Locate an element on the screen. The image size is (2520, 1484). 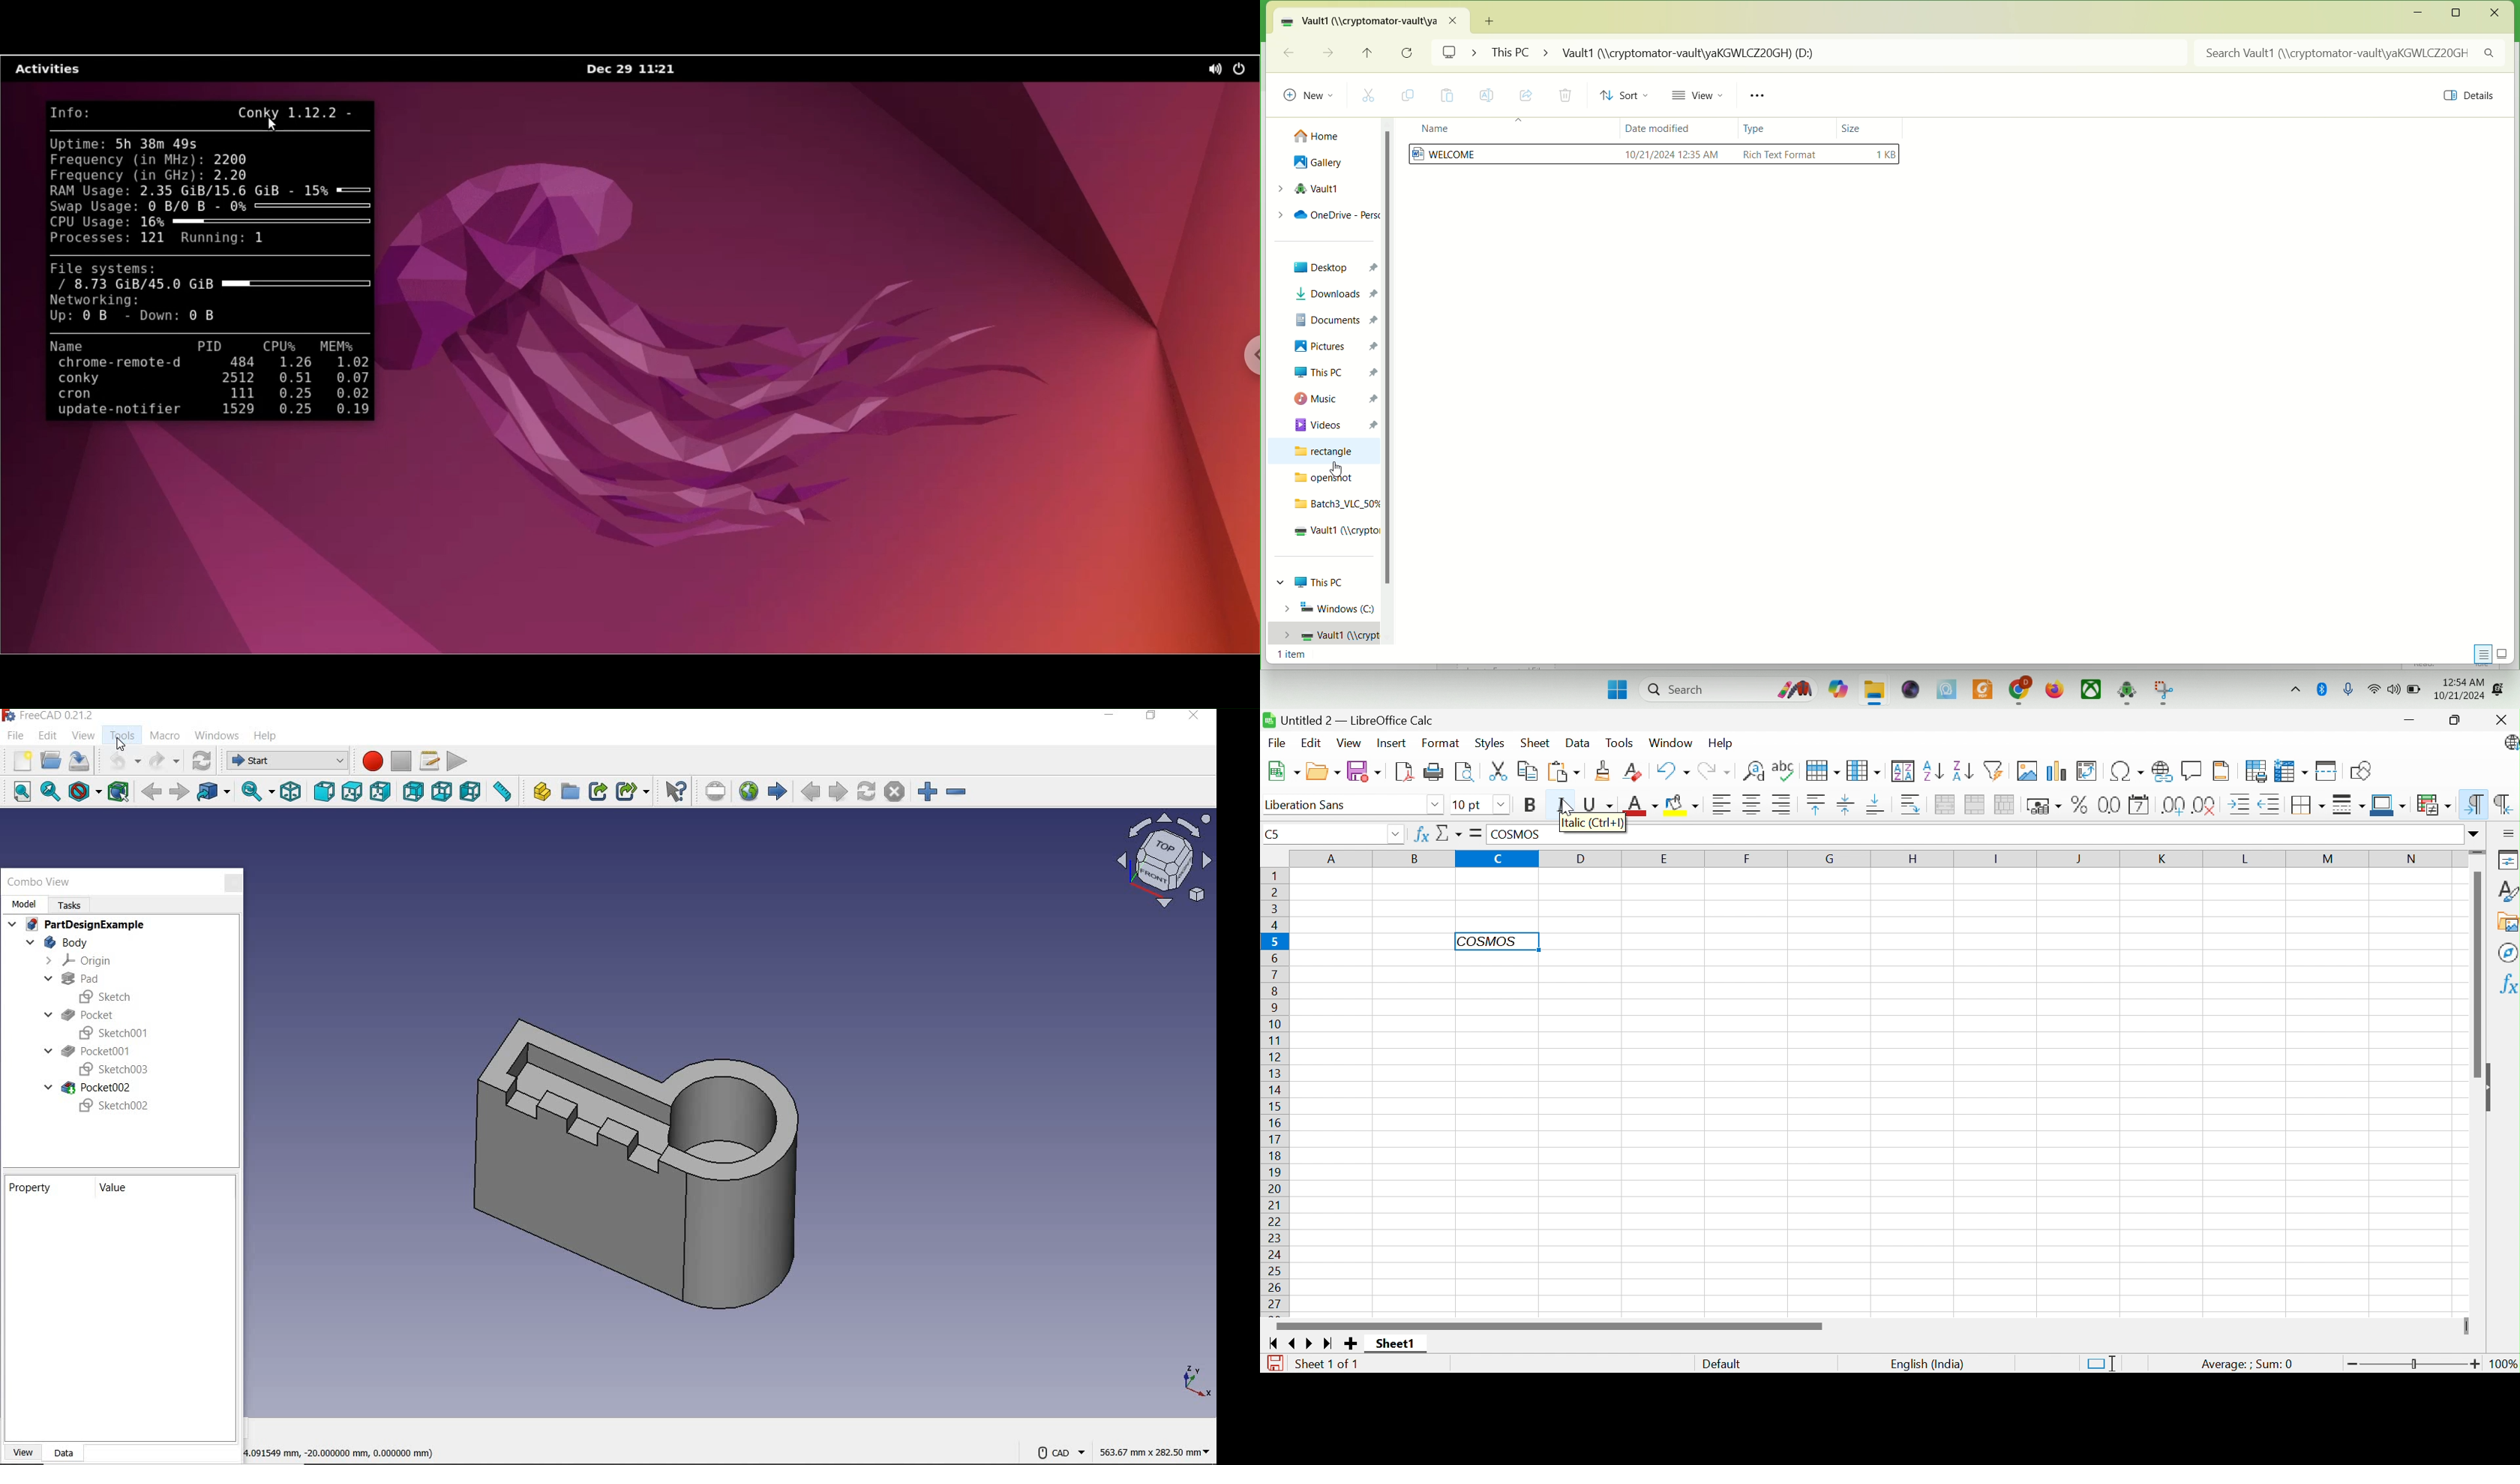
Insert image is located at coordinates (2026, 771).